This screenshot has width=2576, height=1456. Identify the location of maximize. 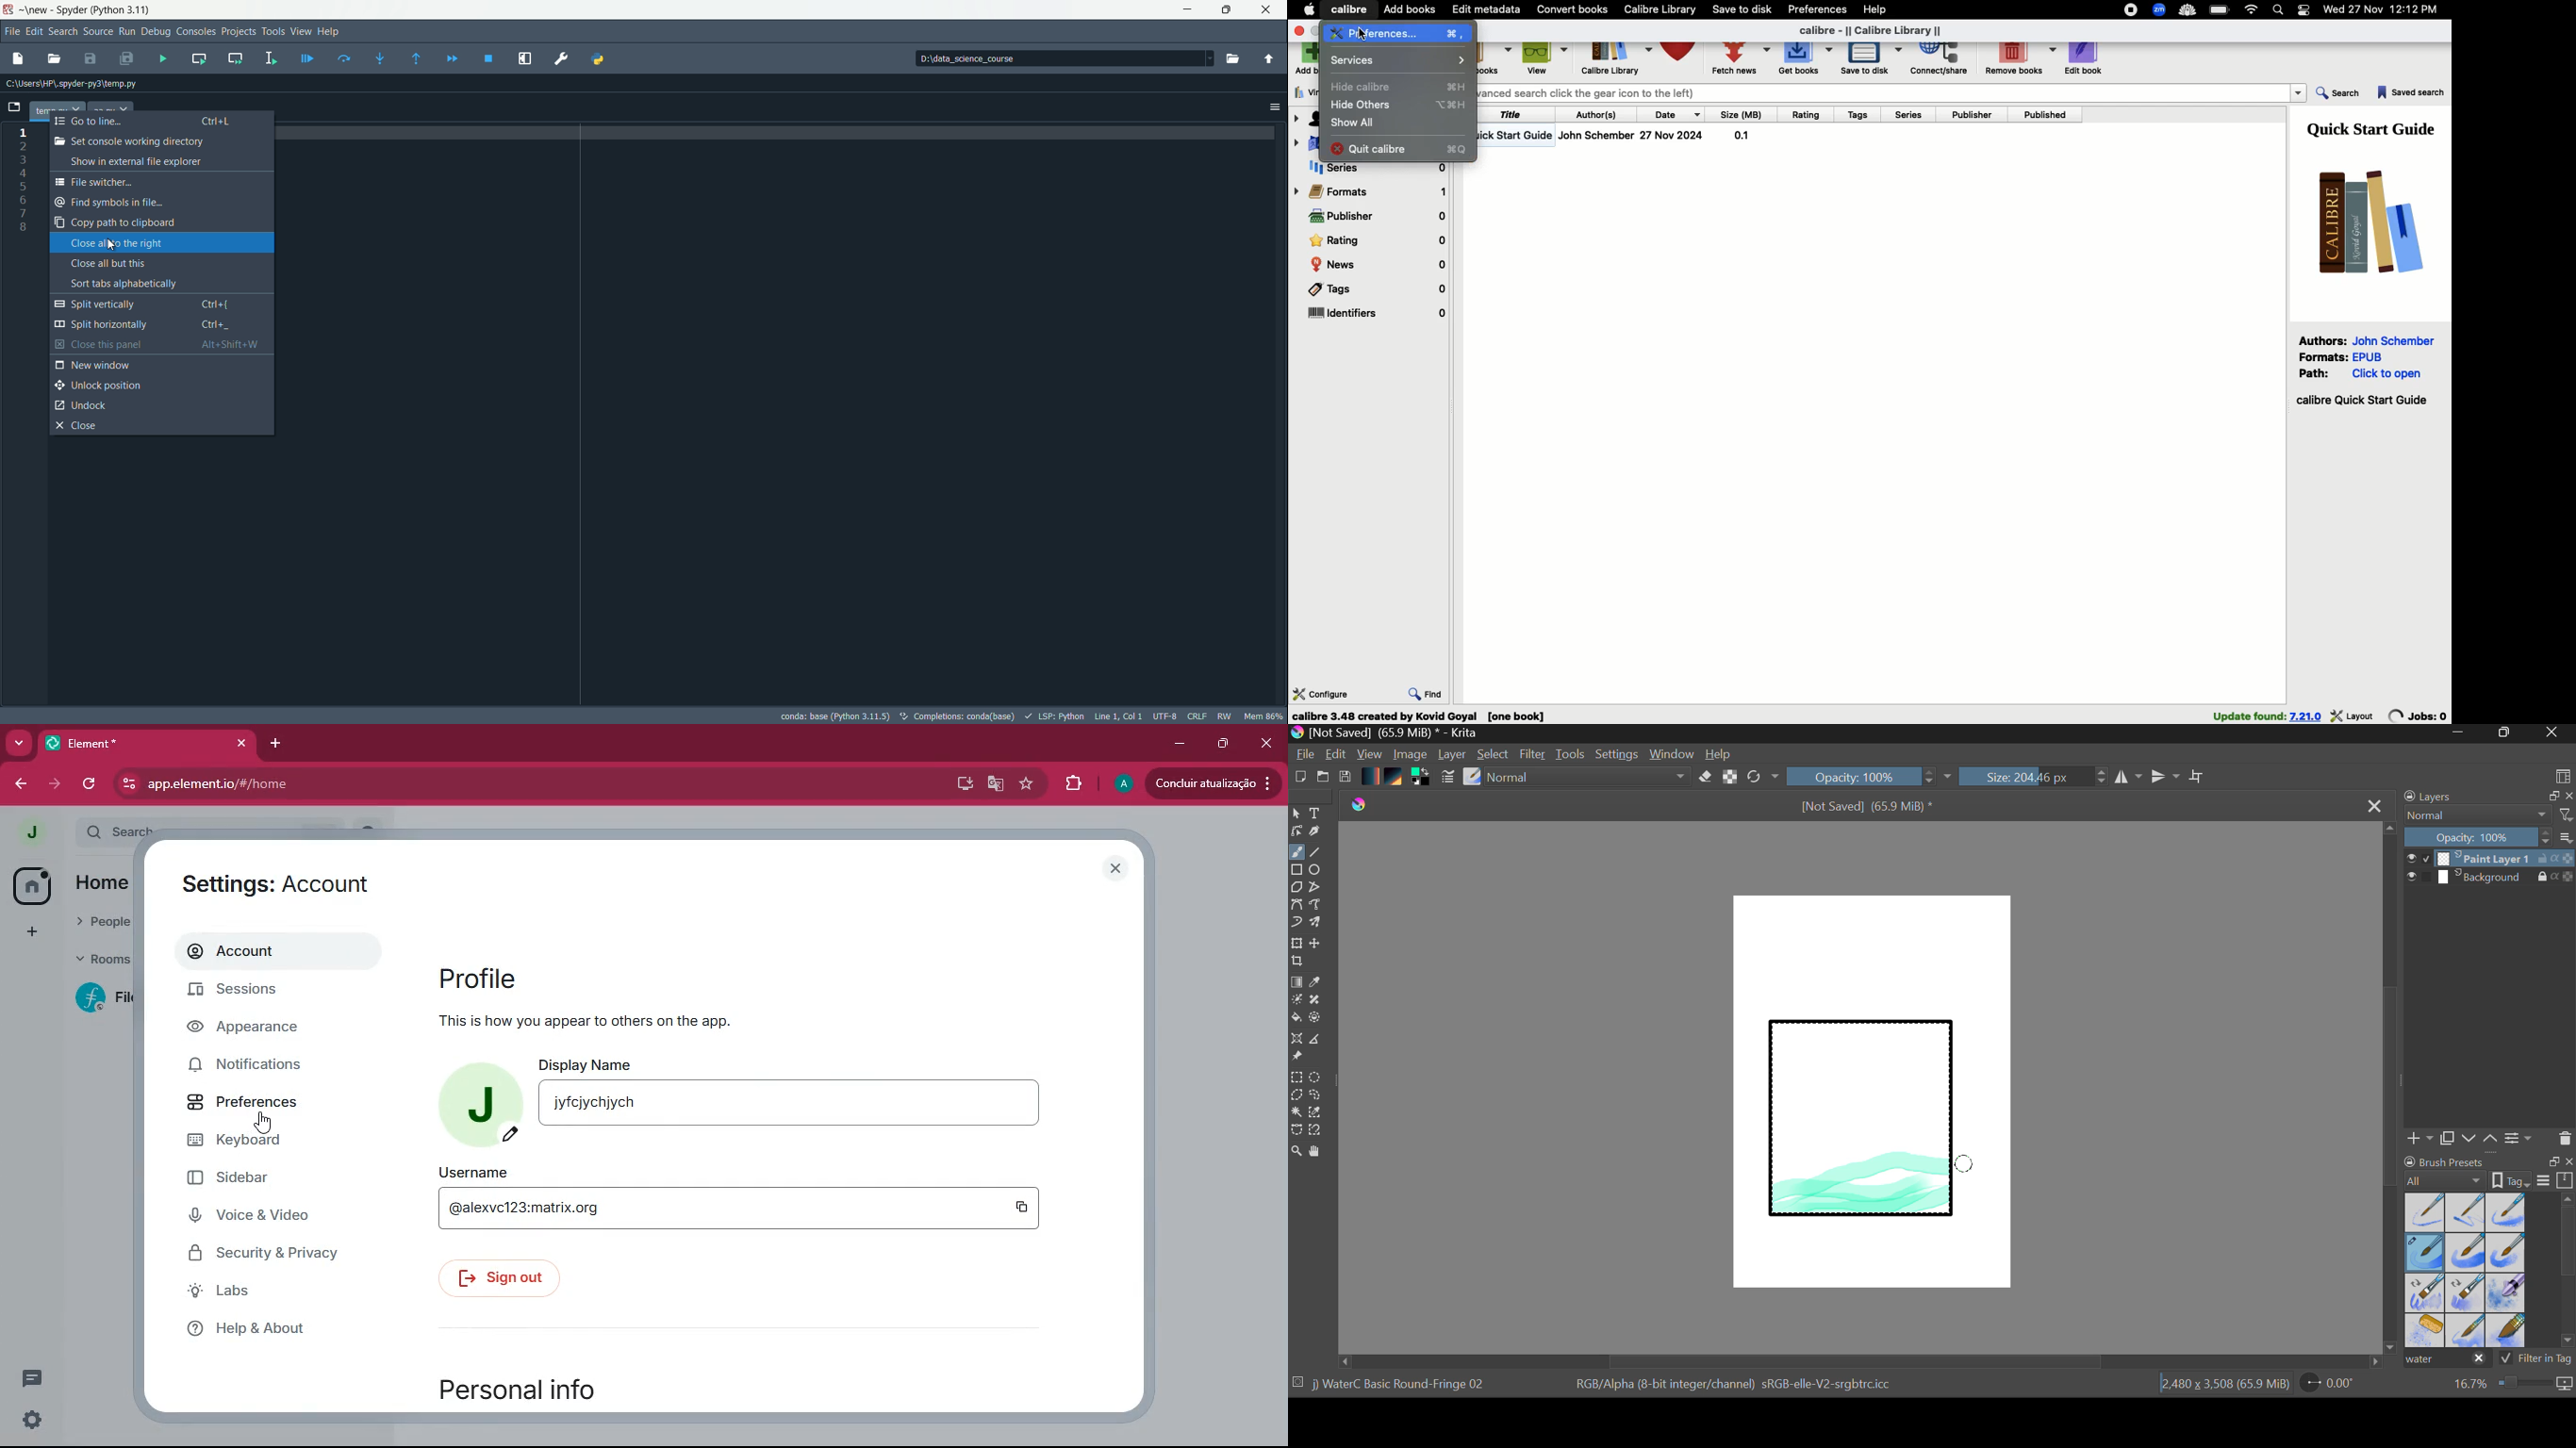
(1226, 745).